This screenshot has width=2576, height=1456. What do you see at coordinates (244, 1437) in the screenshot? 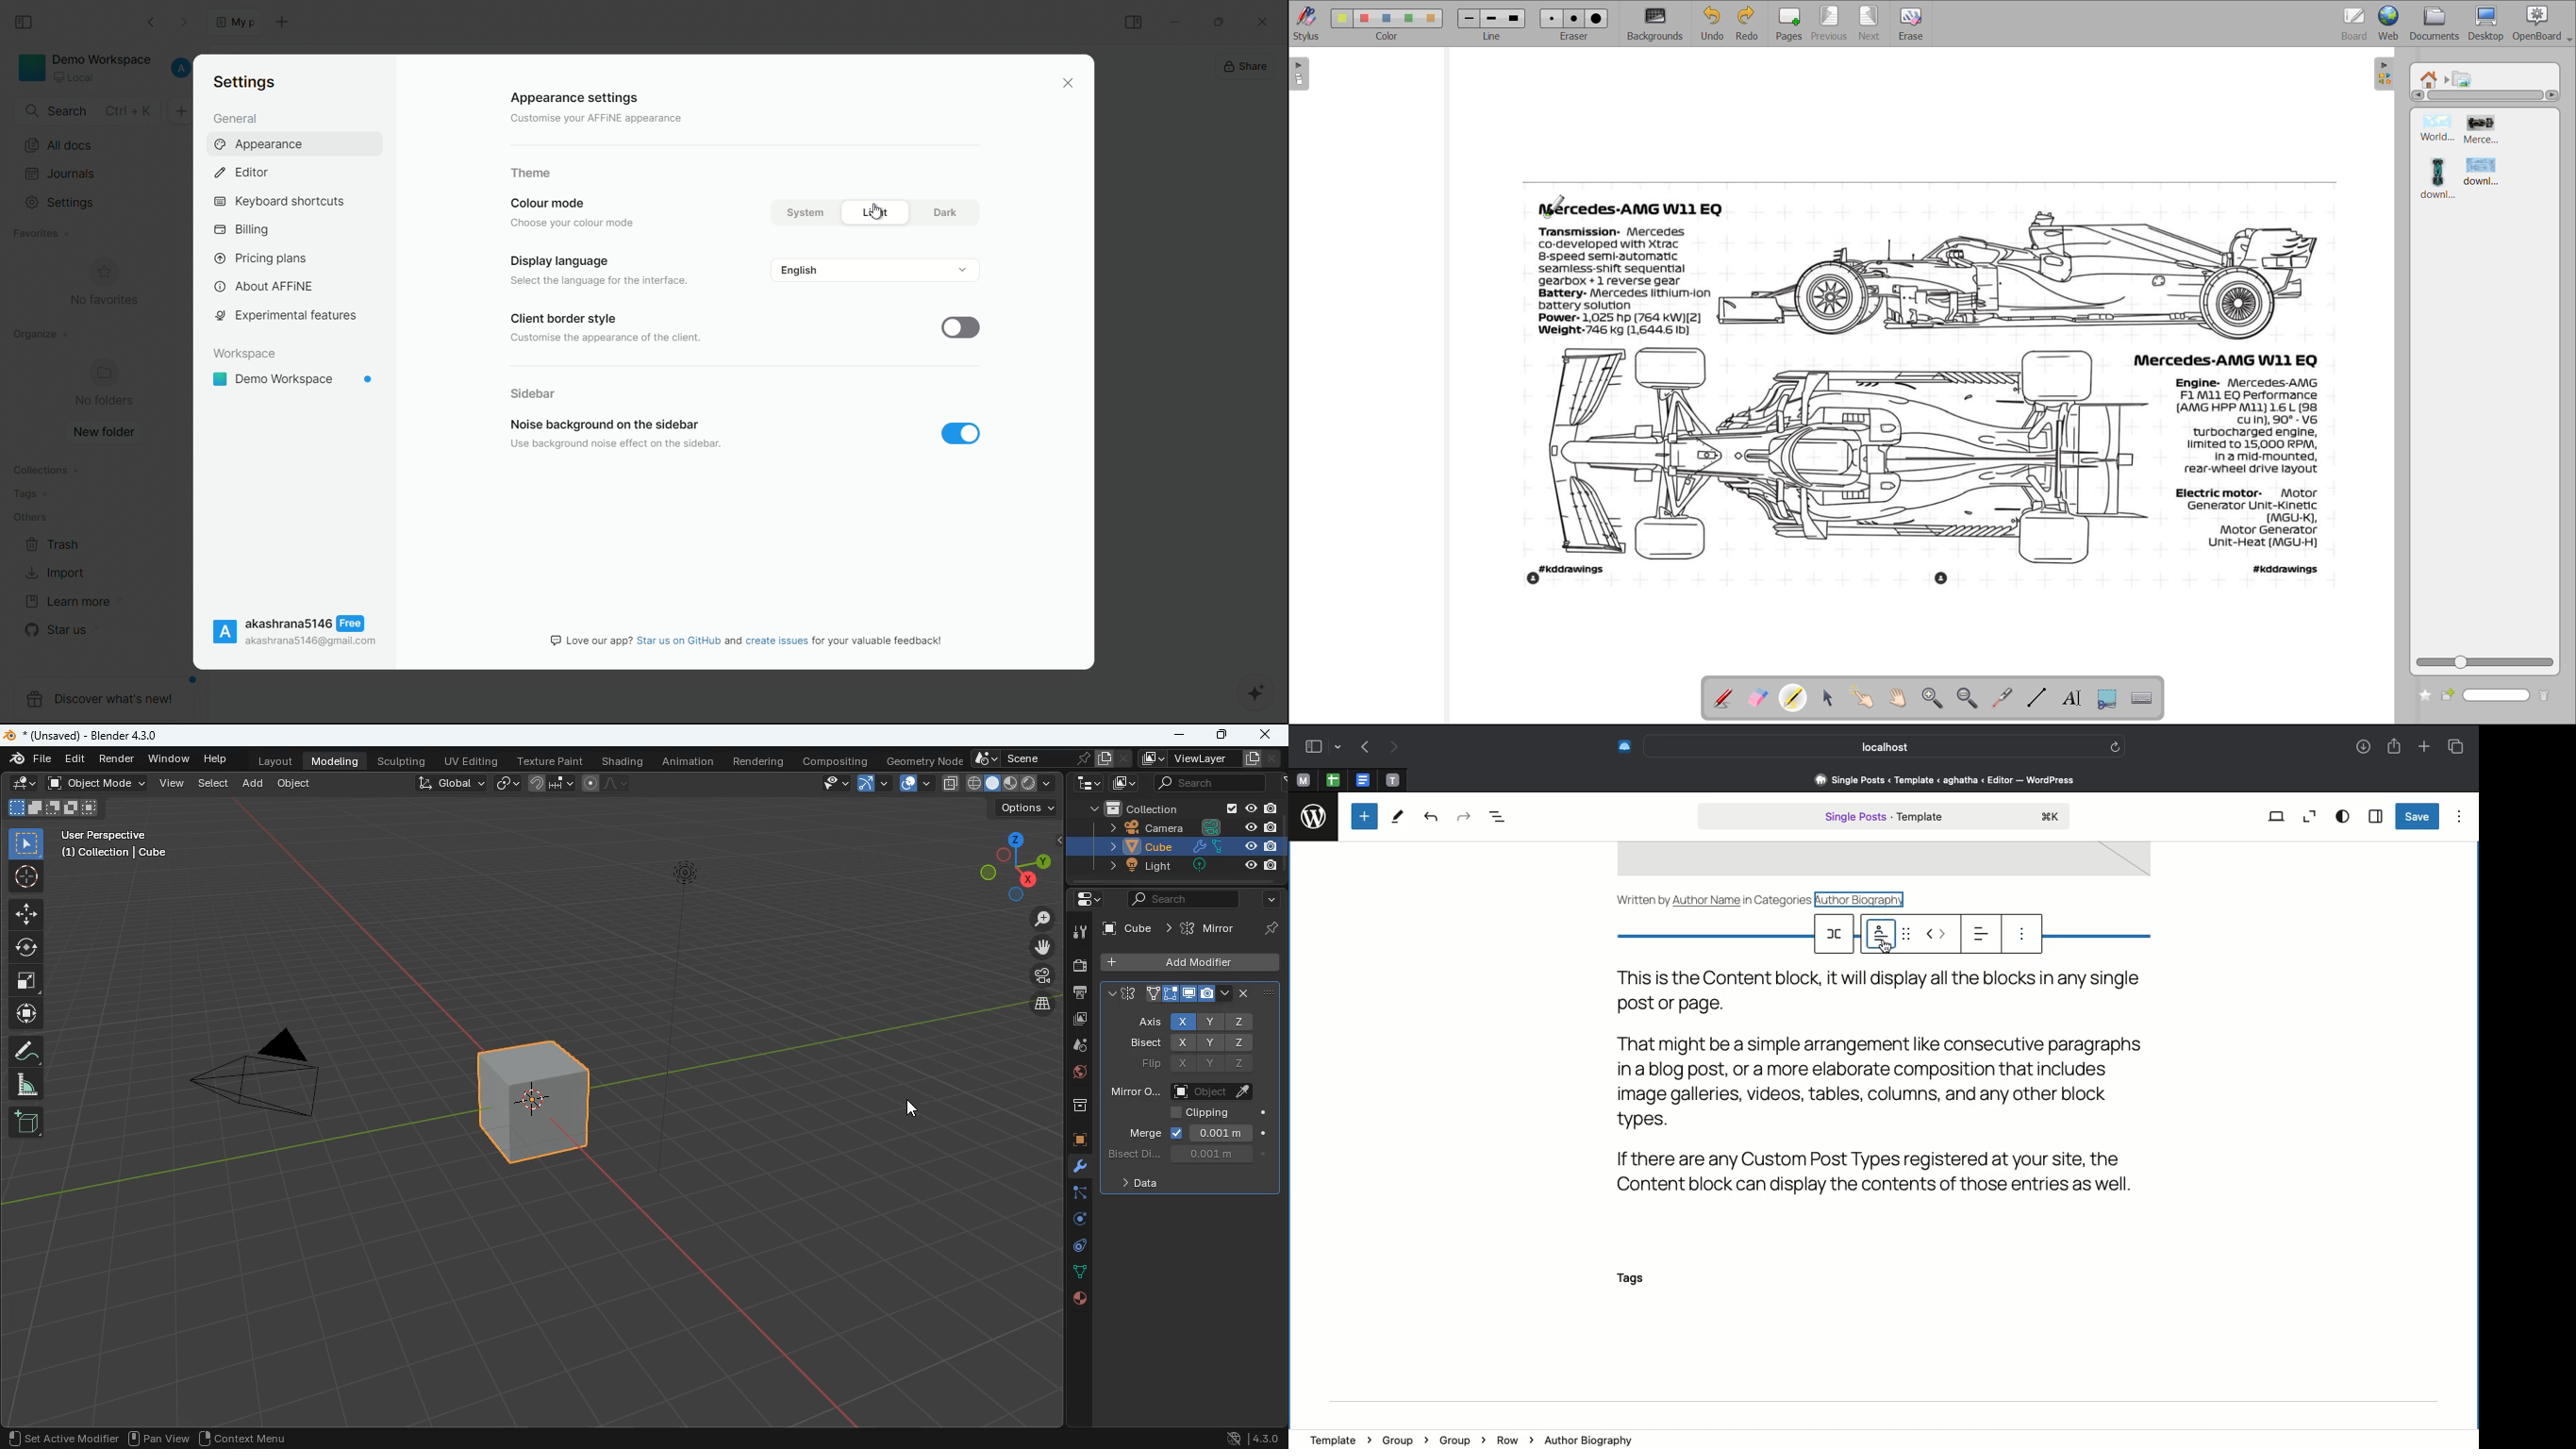
I see `region` at bounding box center [244, 1437].